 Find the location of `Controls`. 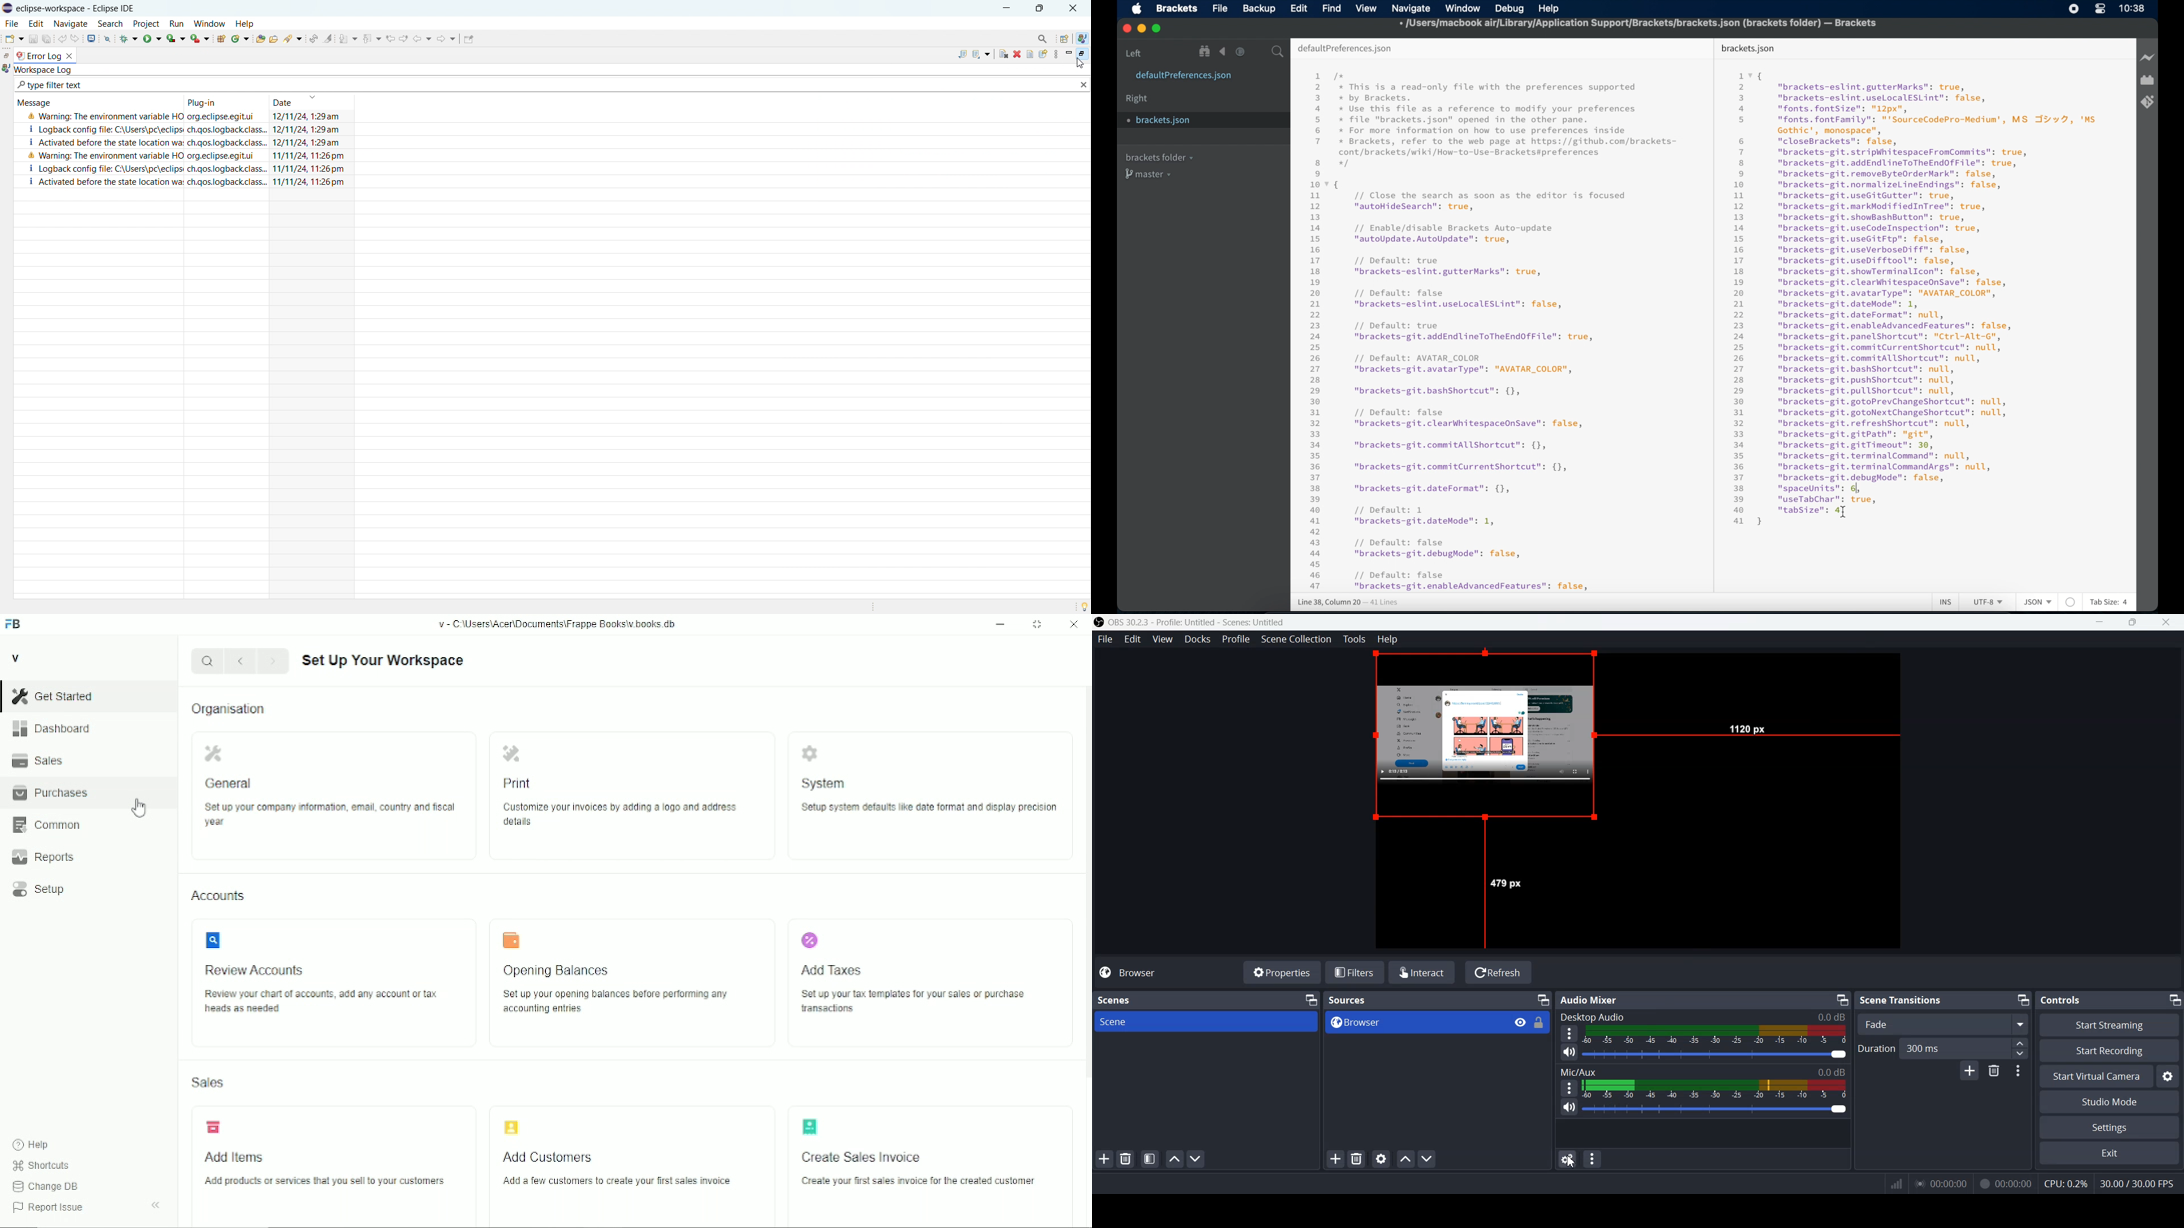

Controls is located at coordinates (2065, 999).